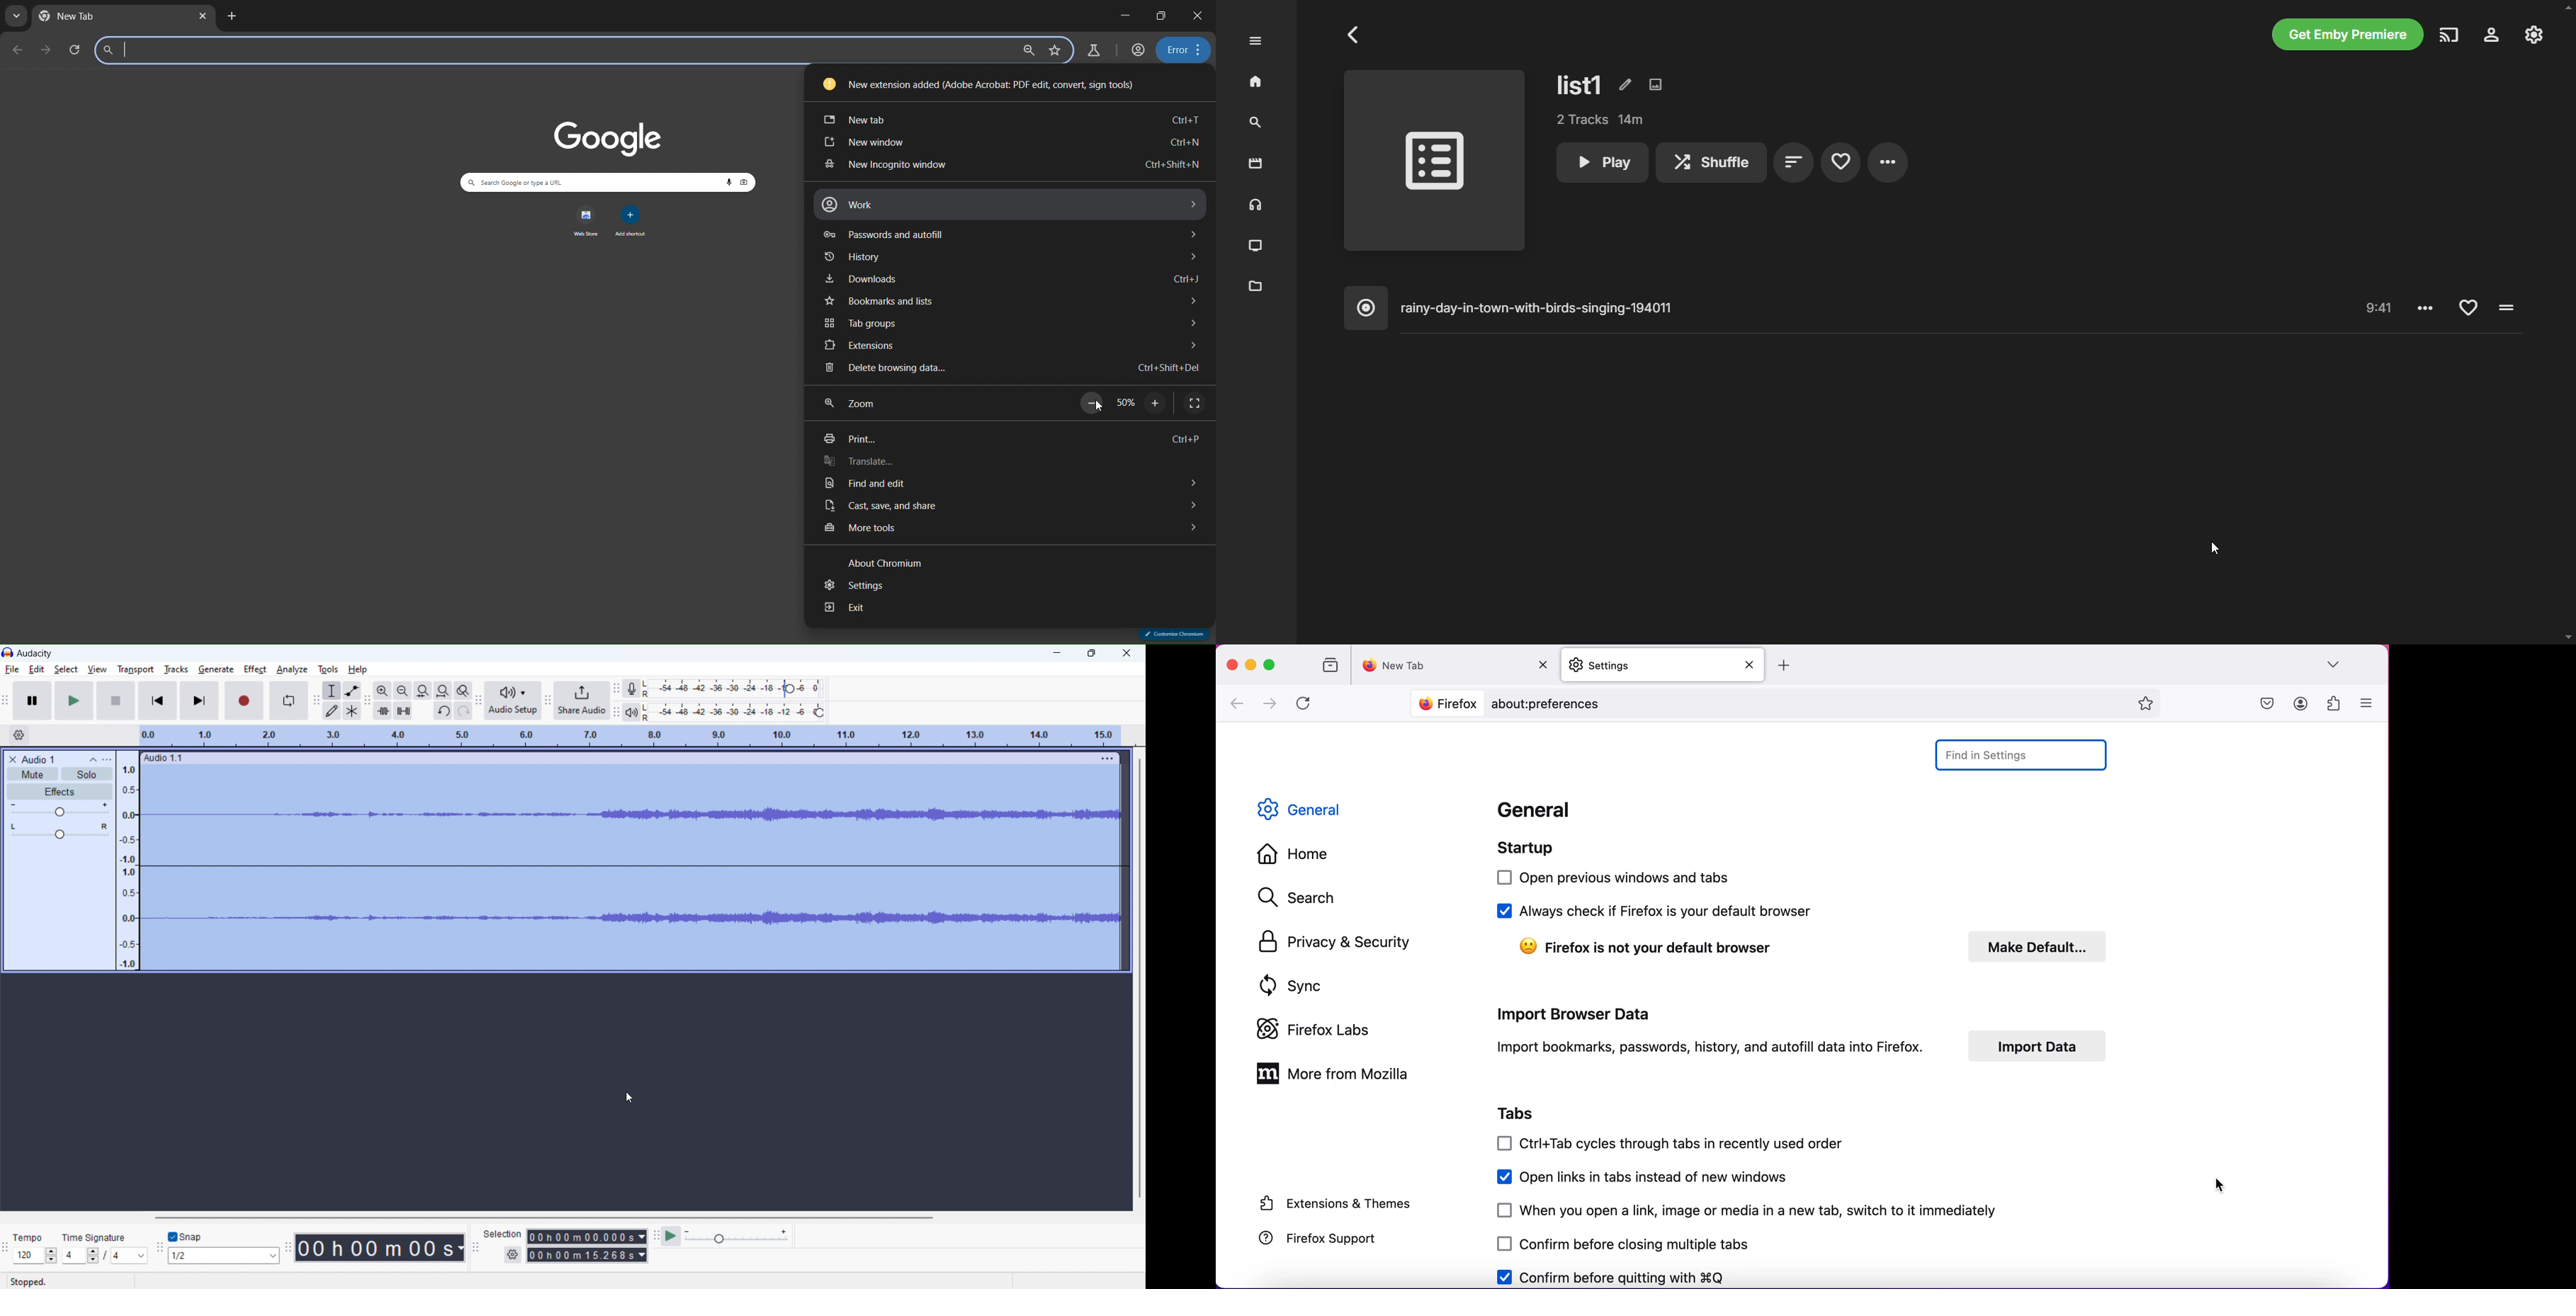 The width and height of the screenshot is (2576, 1316). I want to click on Pause/Play, so click(2506, 308).